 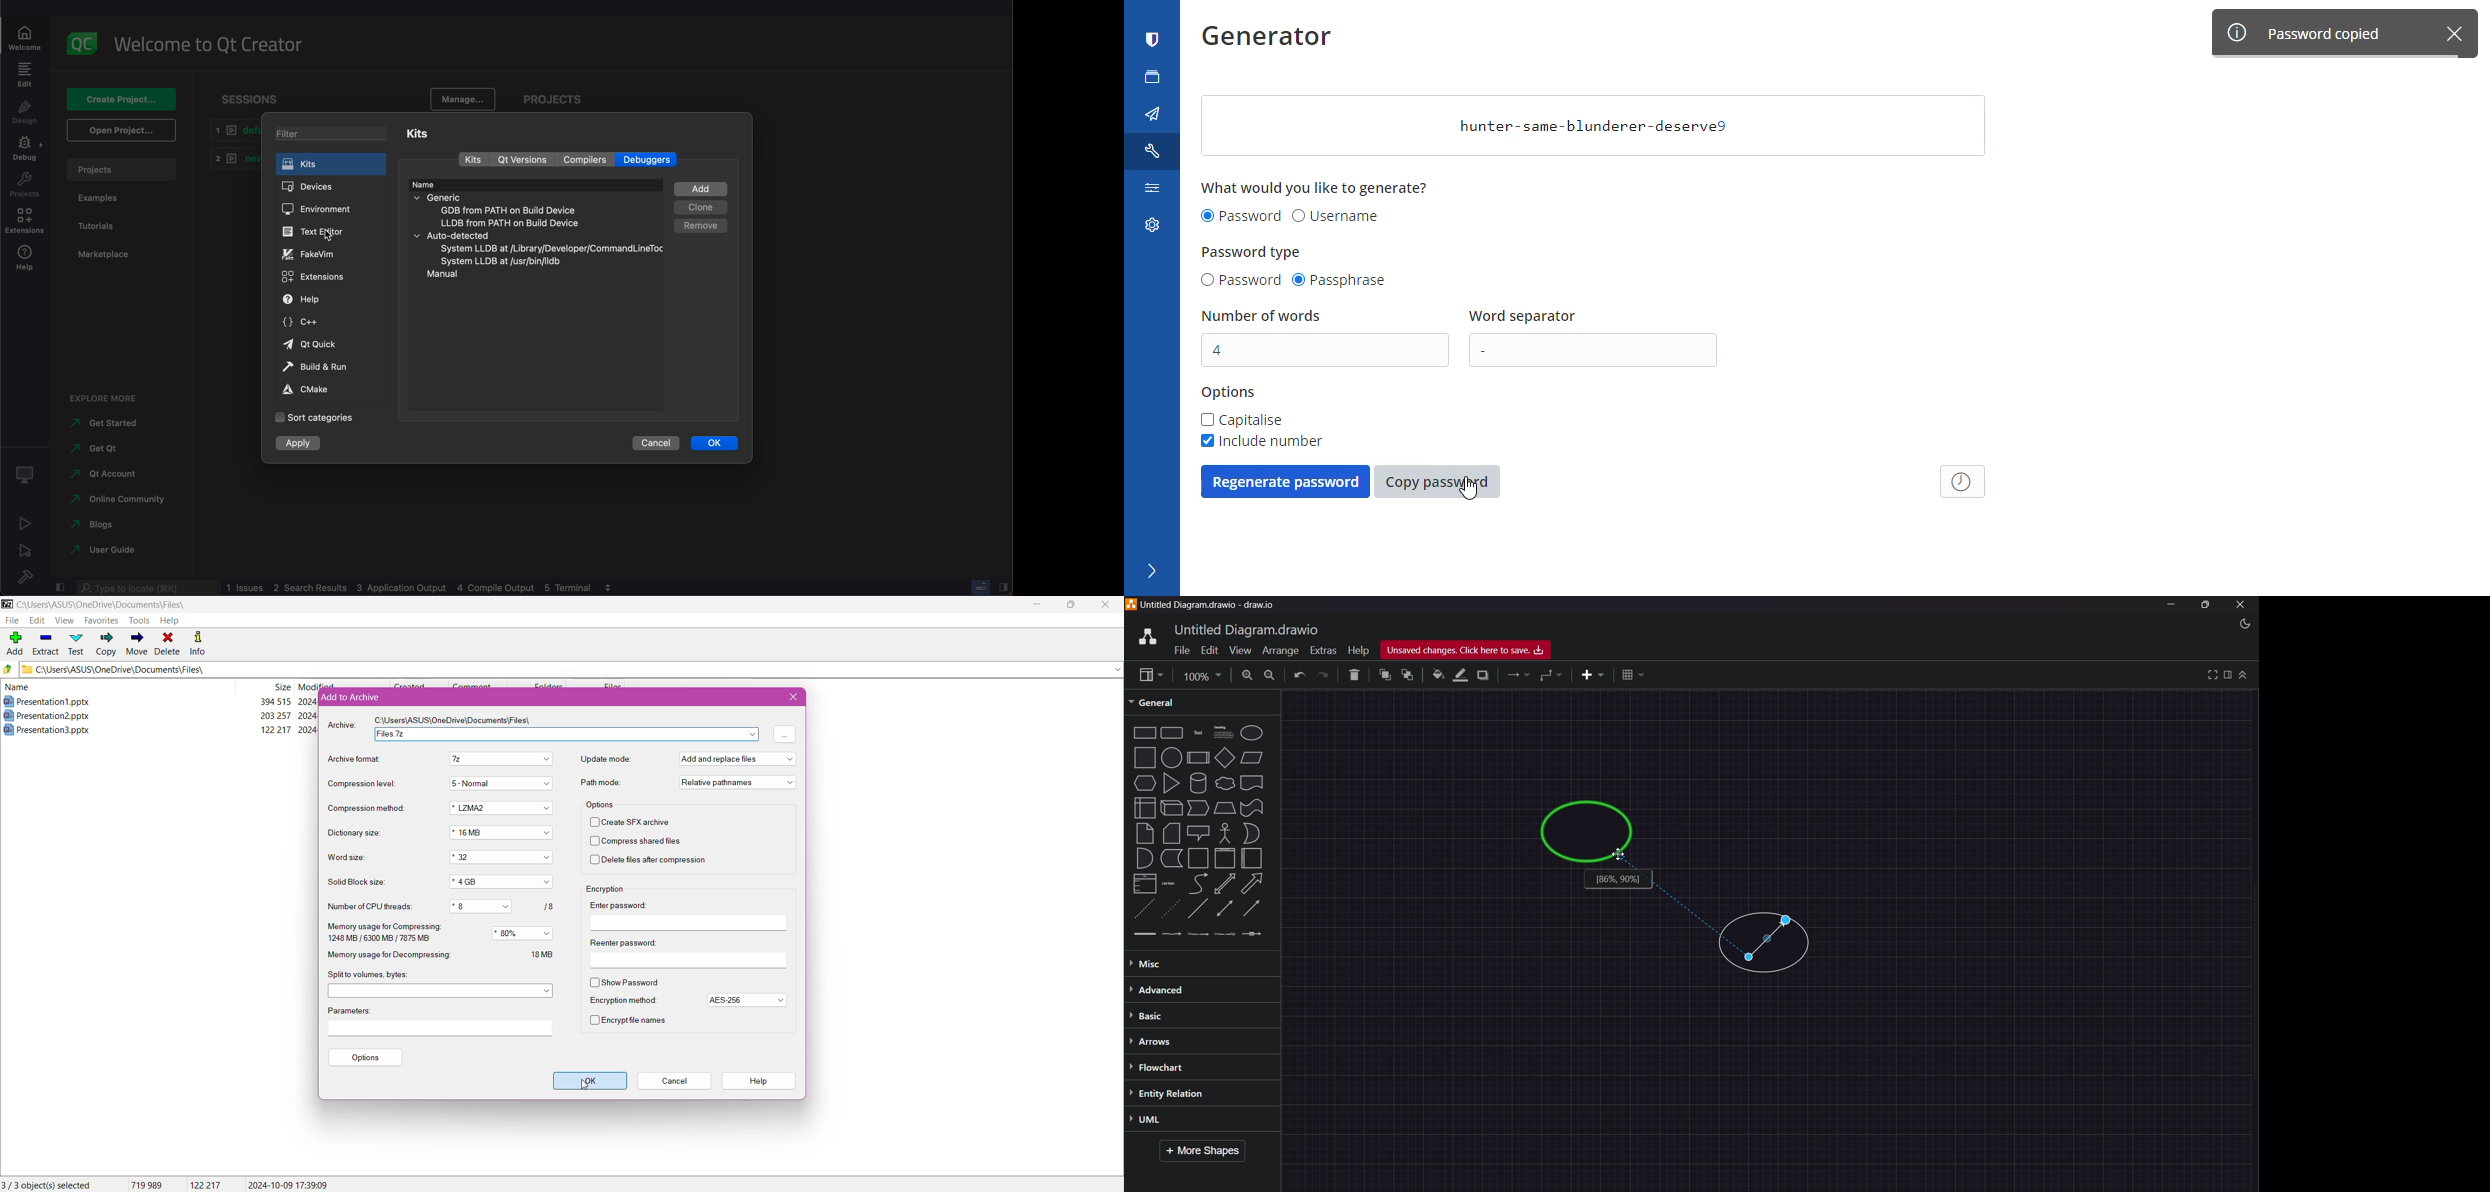 I want to click on password history, so click(x=1964, y=481).